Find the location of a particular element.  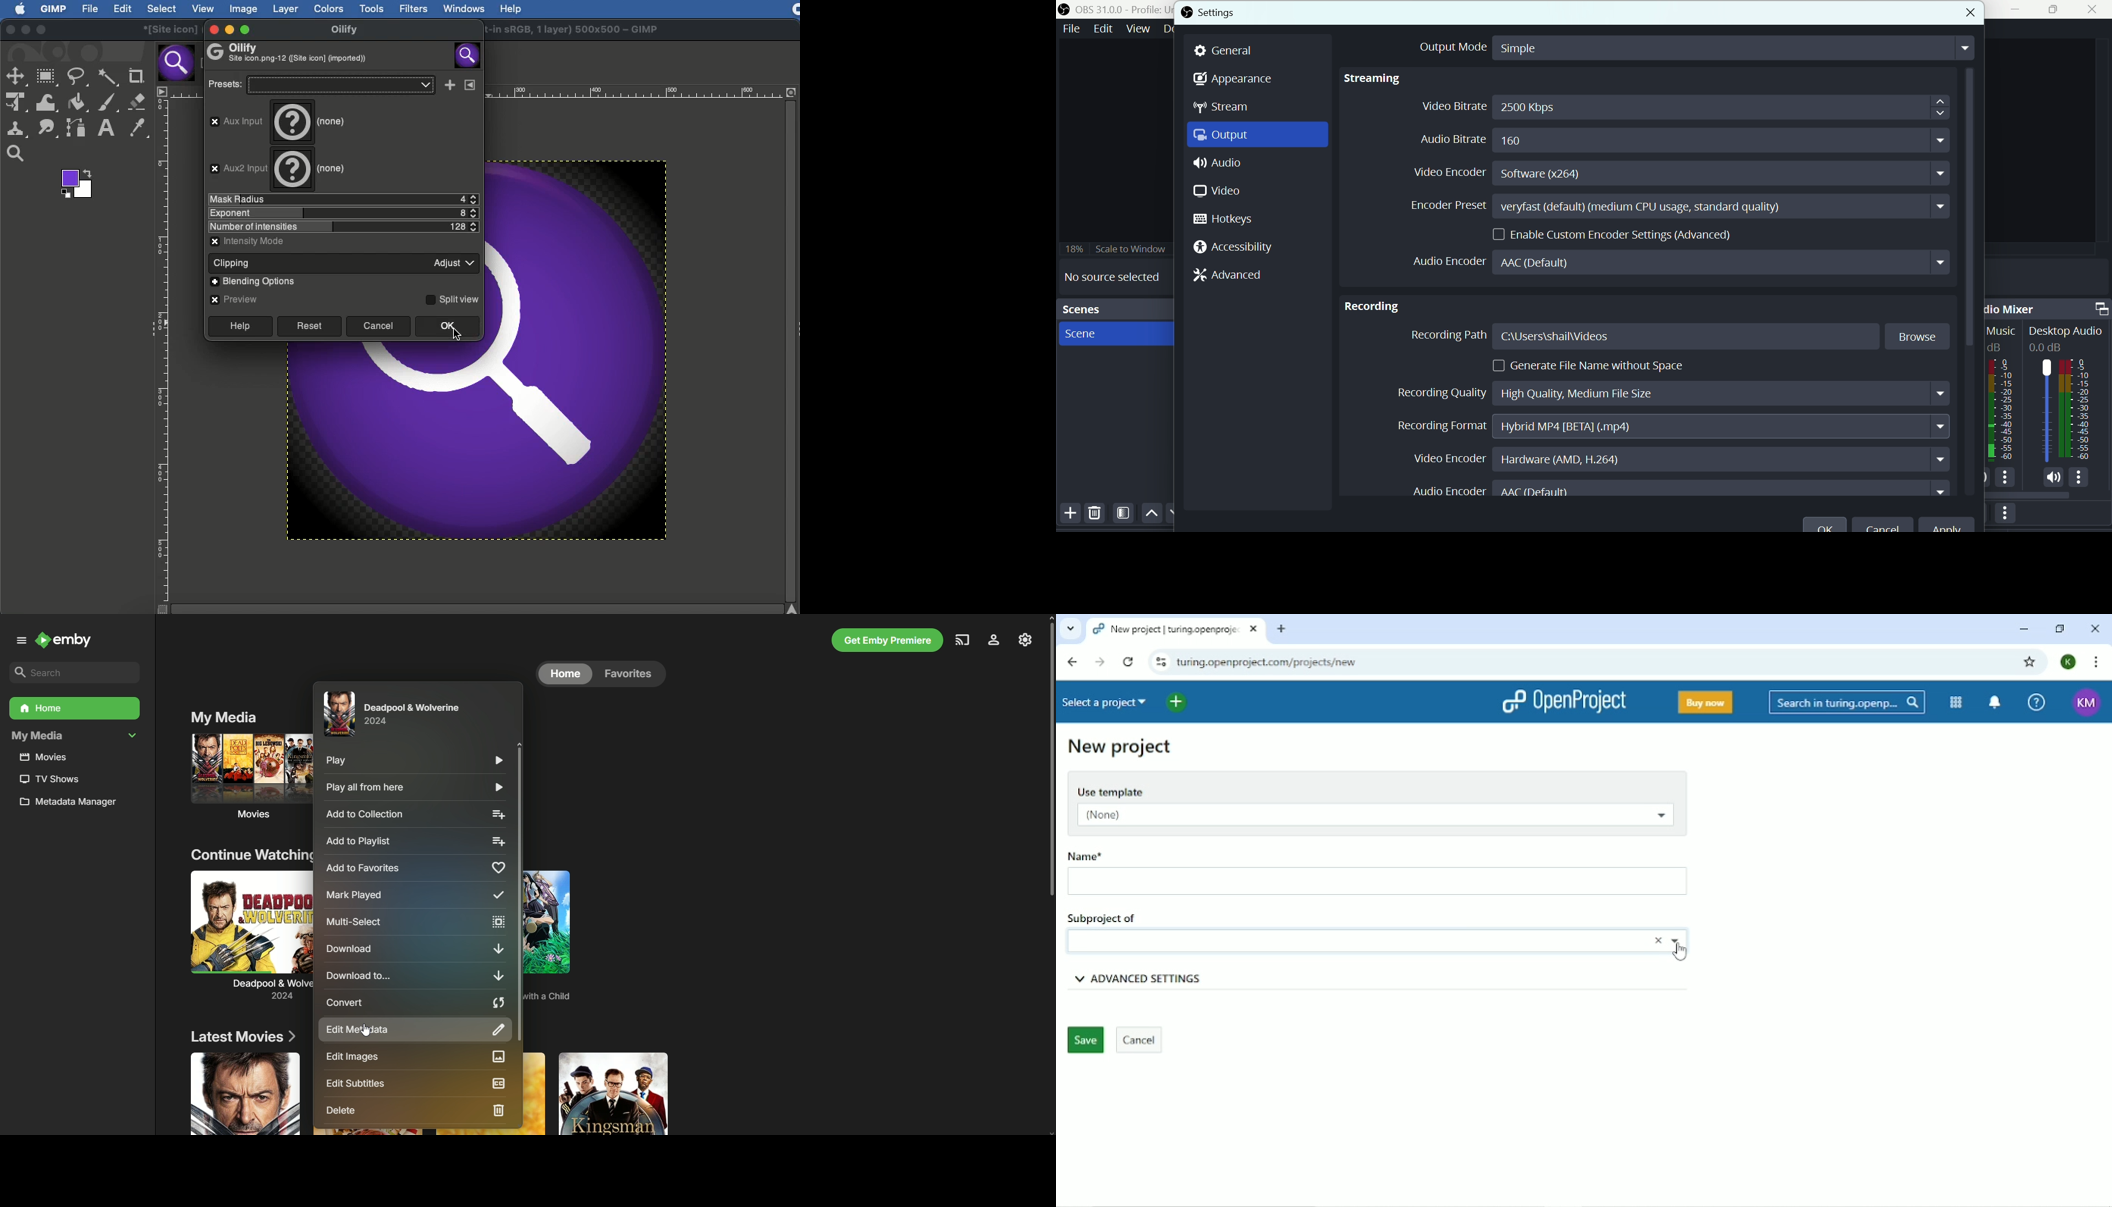

file is located at coordinates (1070, 32).